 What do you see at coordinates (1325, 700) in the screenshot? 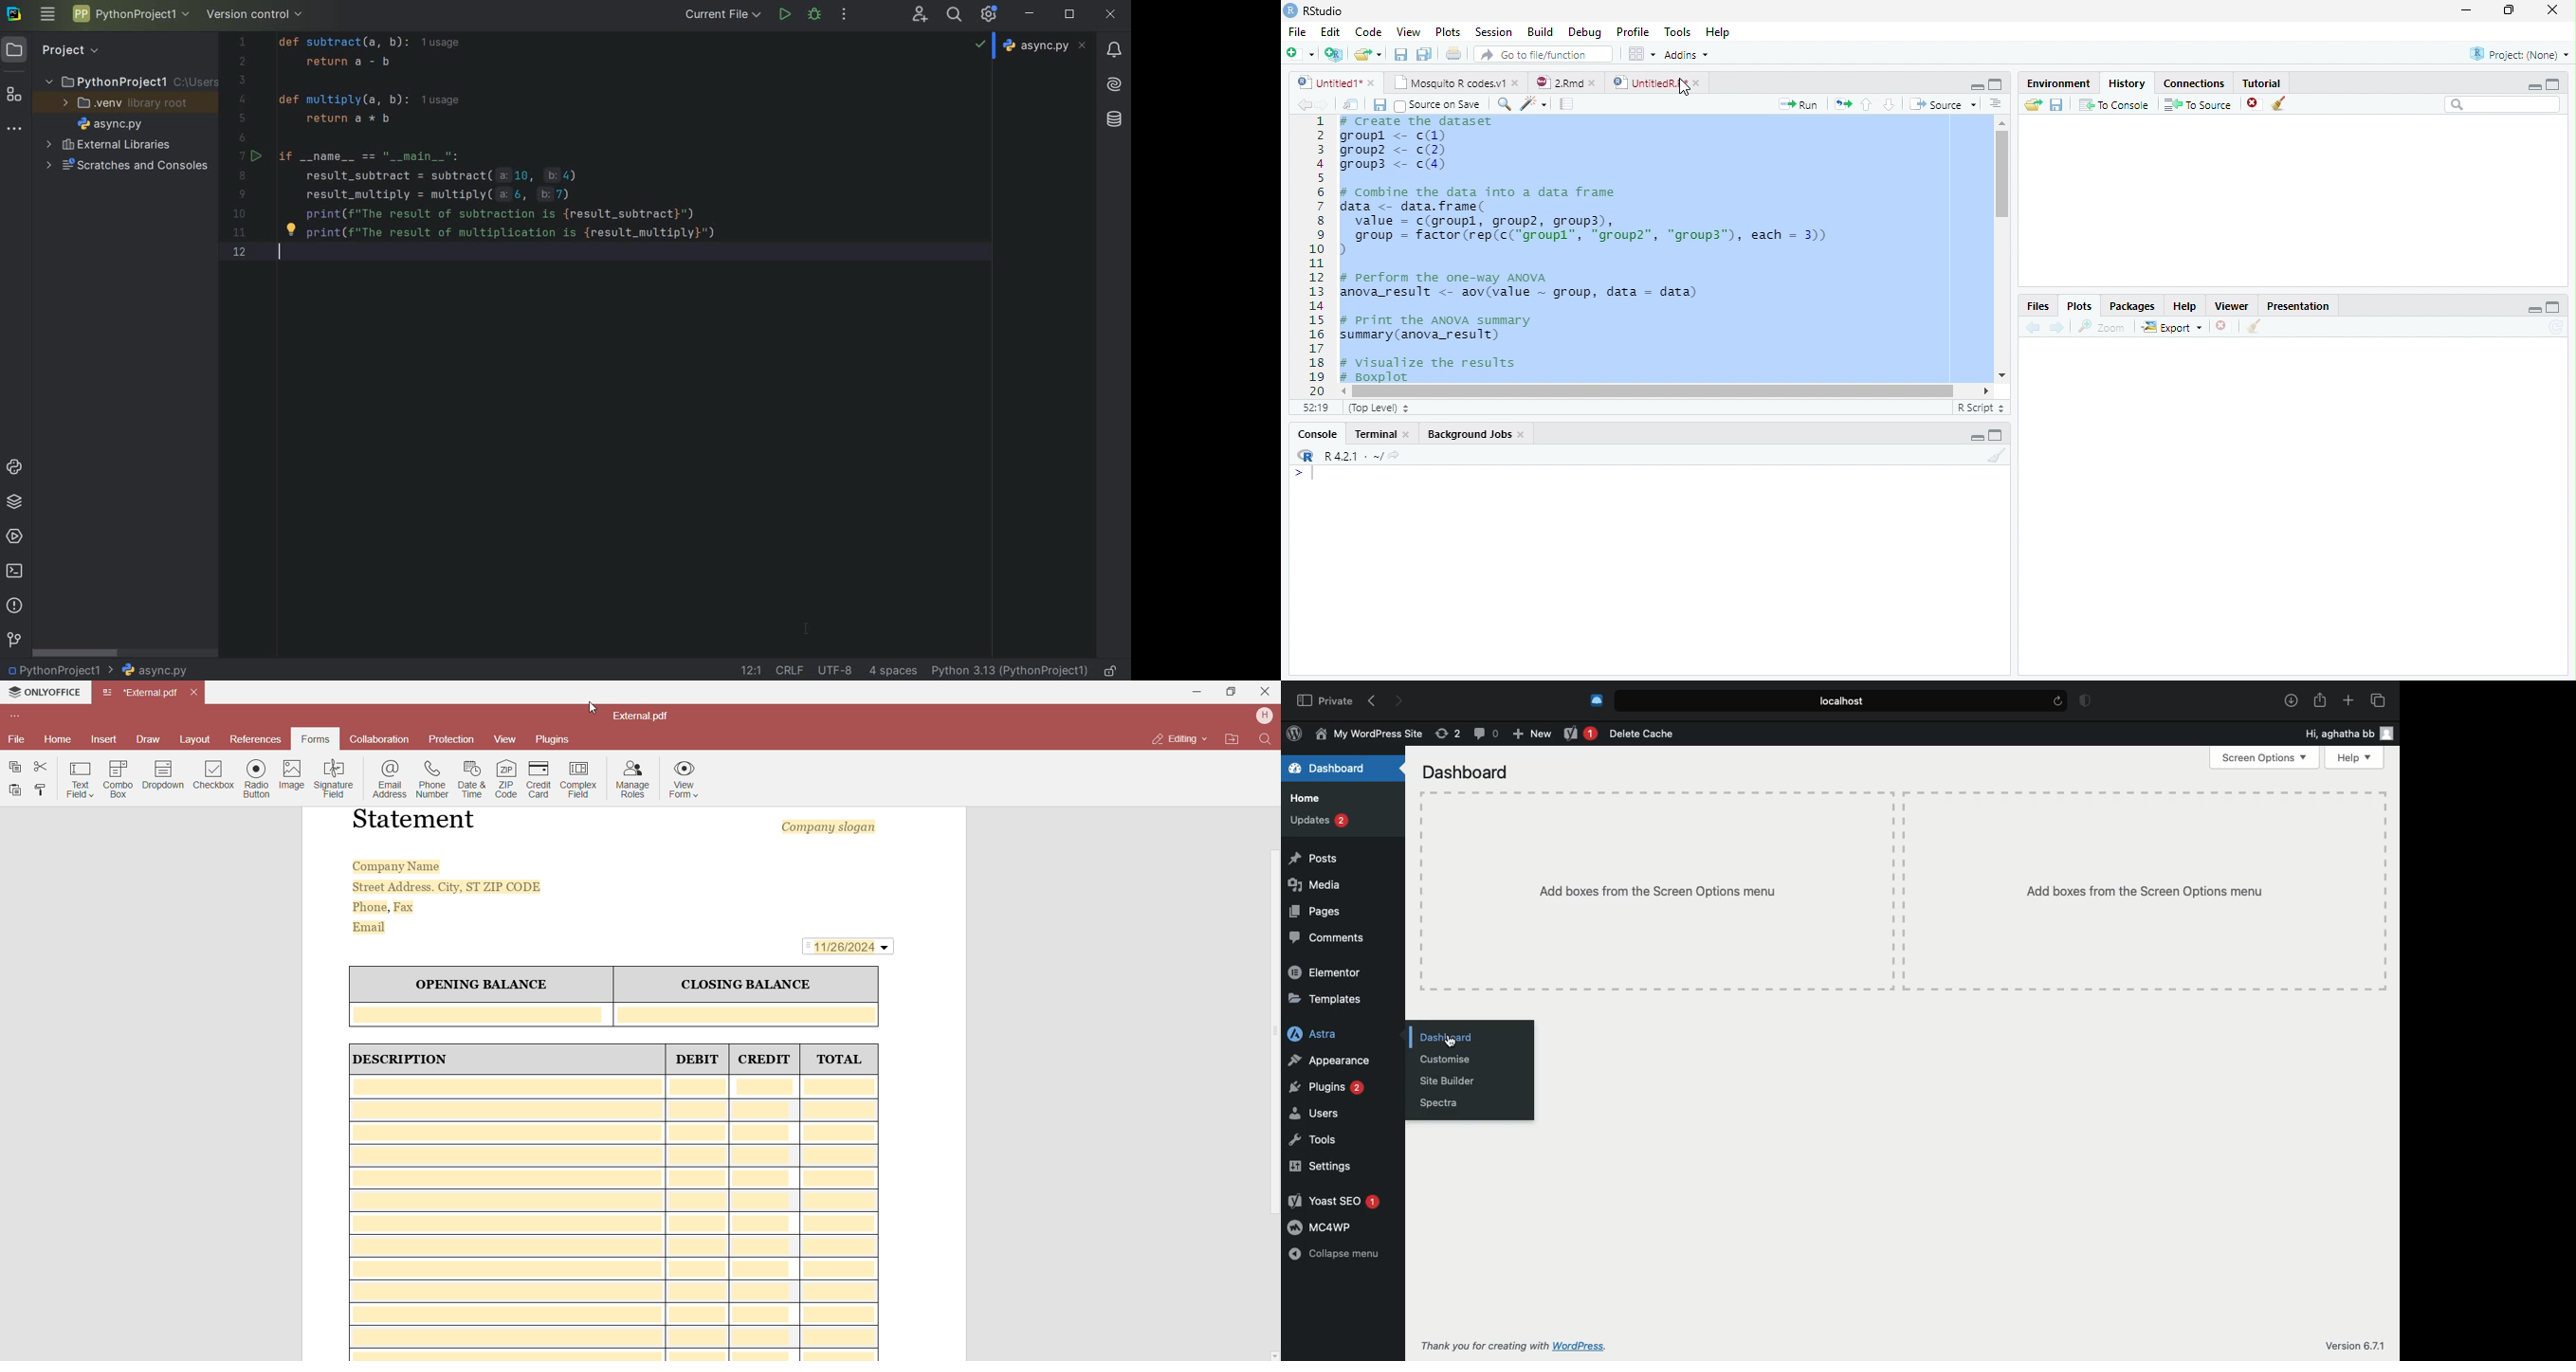
I see `Private` at bounding box center [1325, 700].